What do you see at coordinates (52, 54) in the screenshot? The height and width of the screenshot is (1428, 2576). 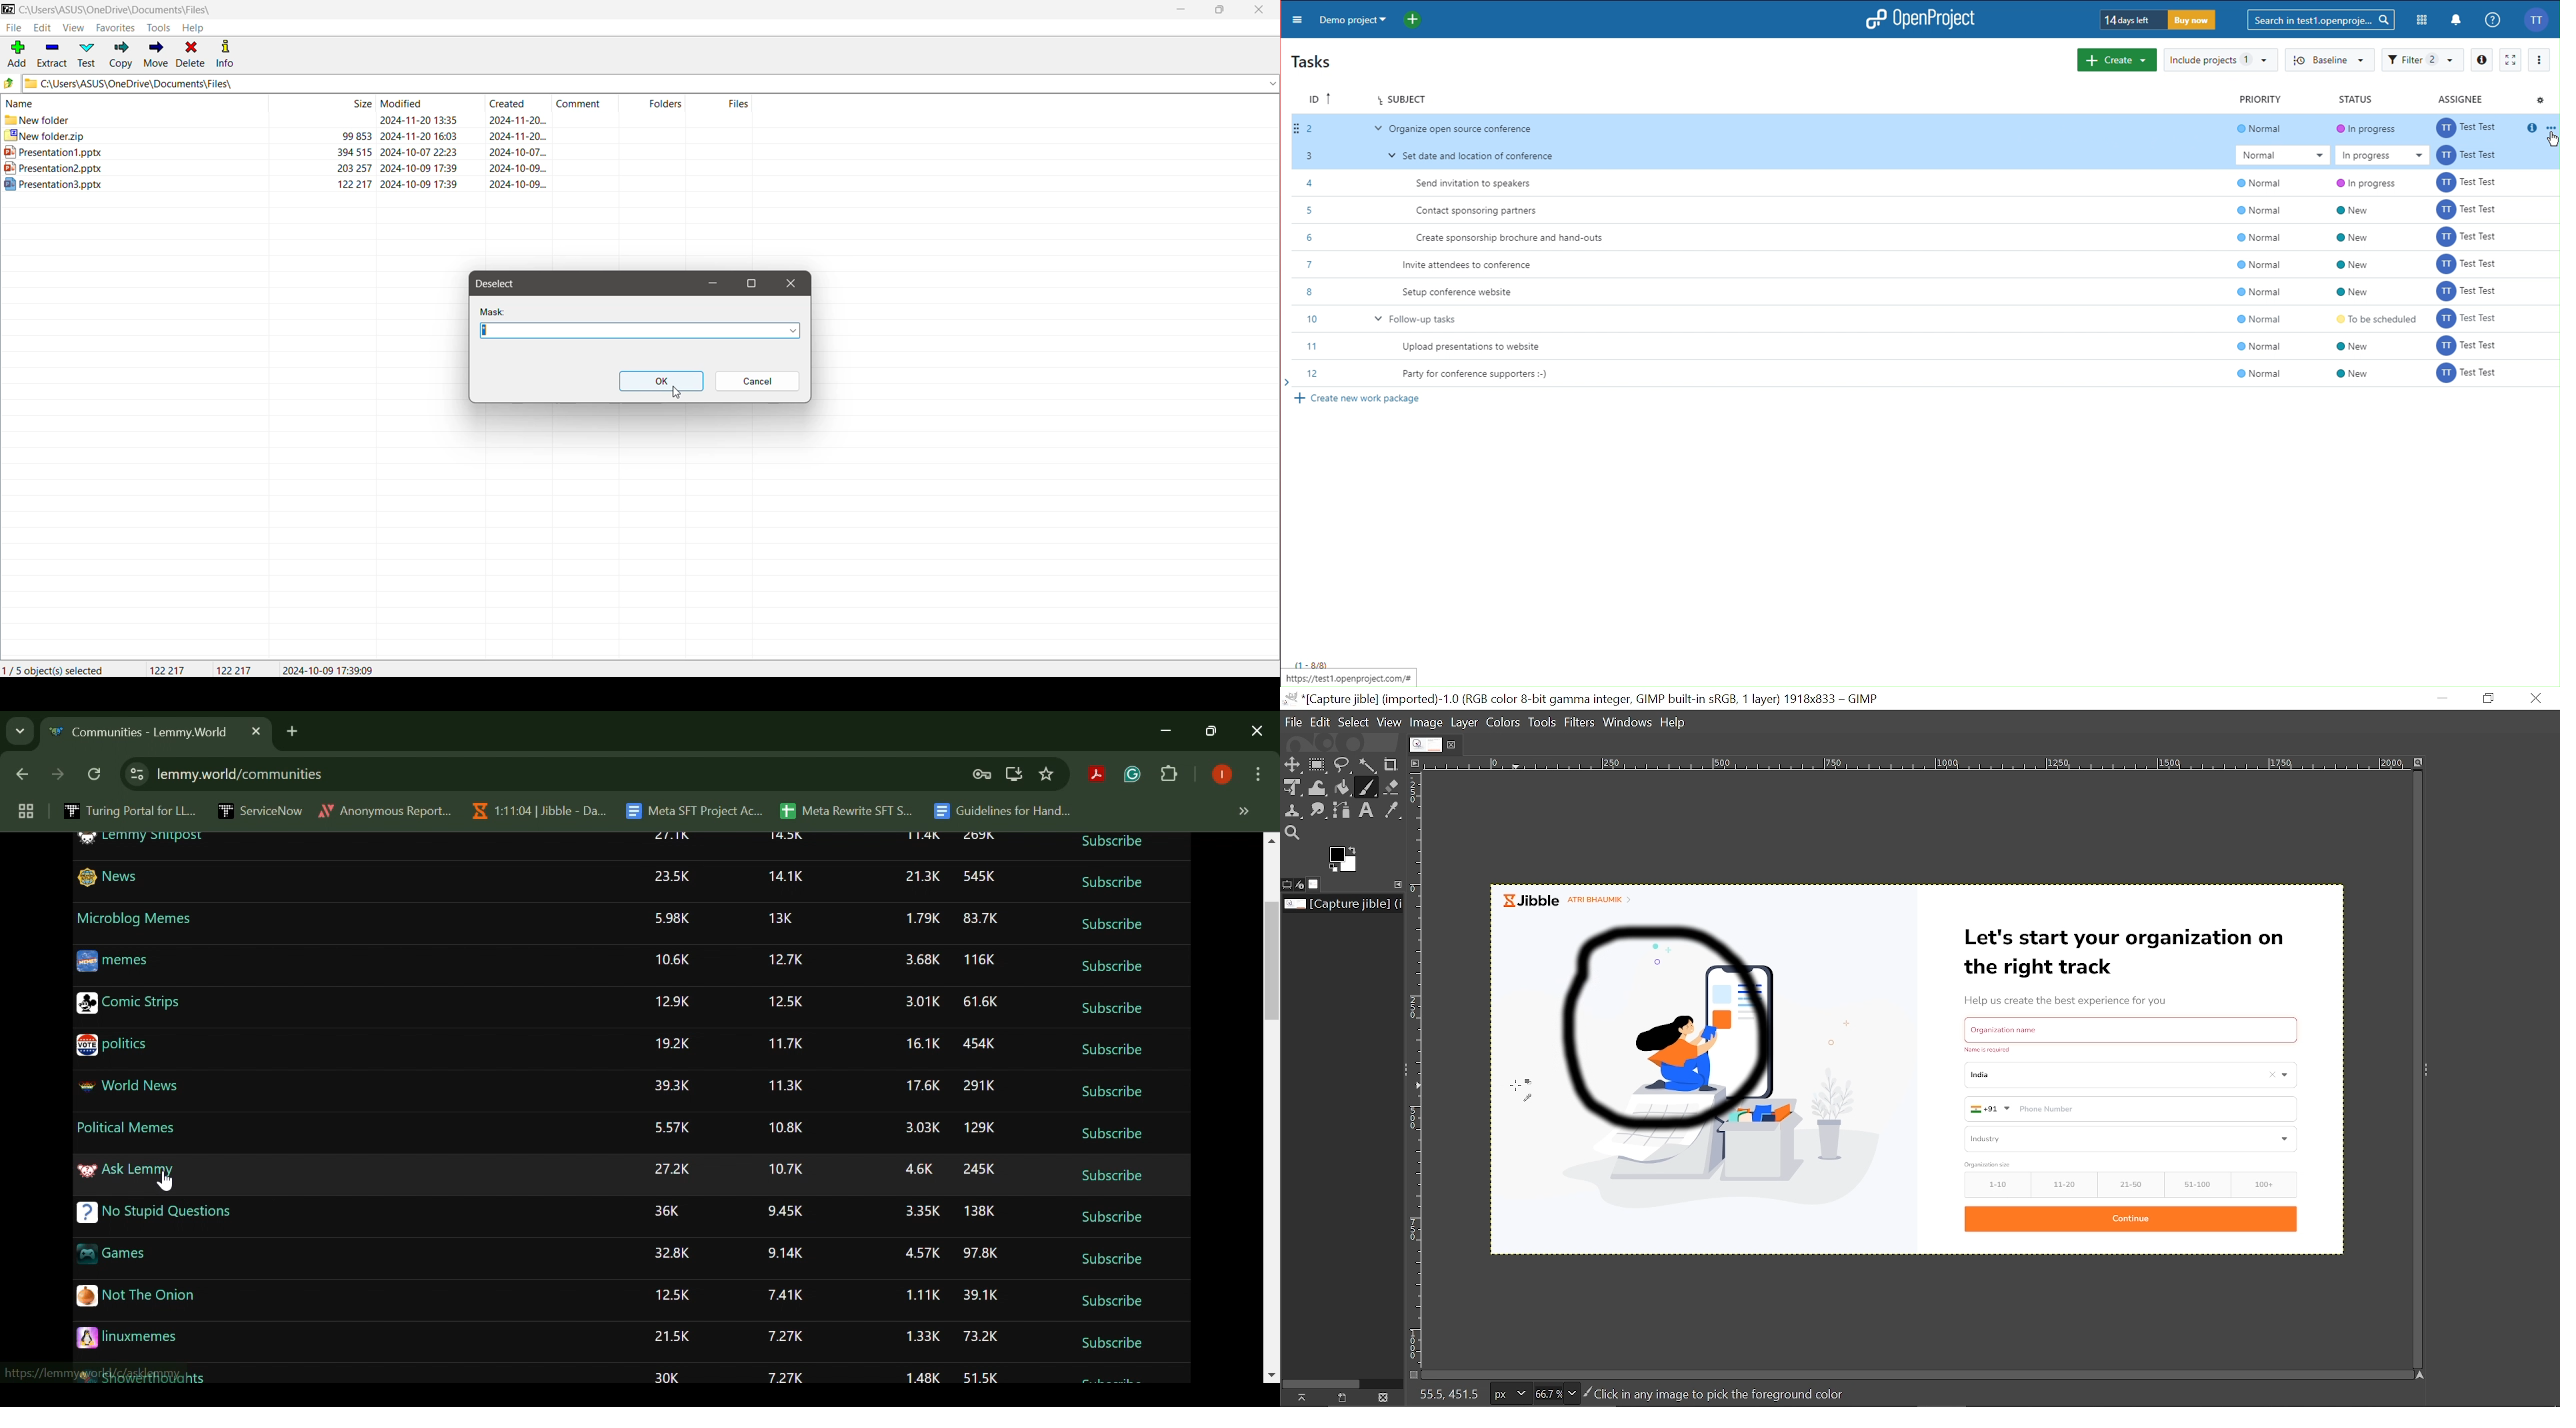 I see `Extract` at bounding box center [52, 54].